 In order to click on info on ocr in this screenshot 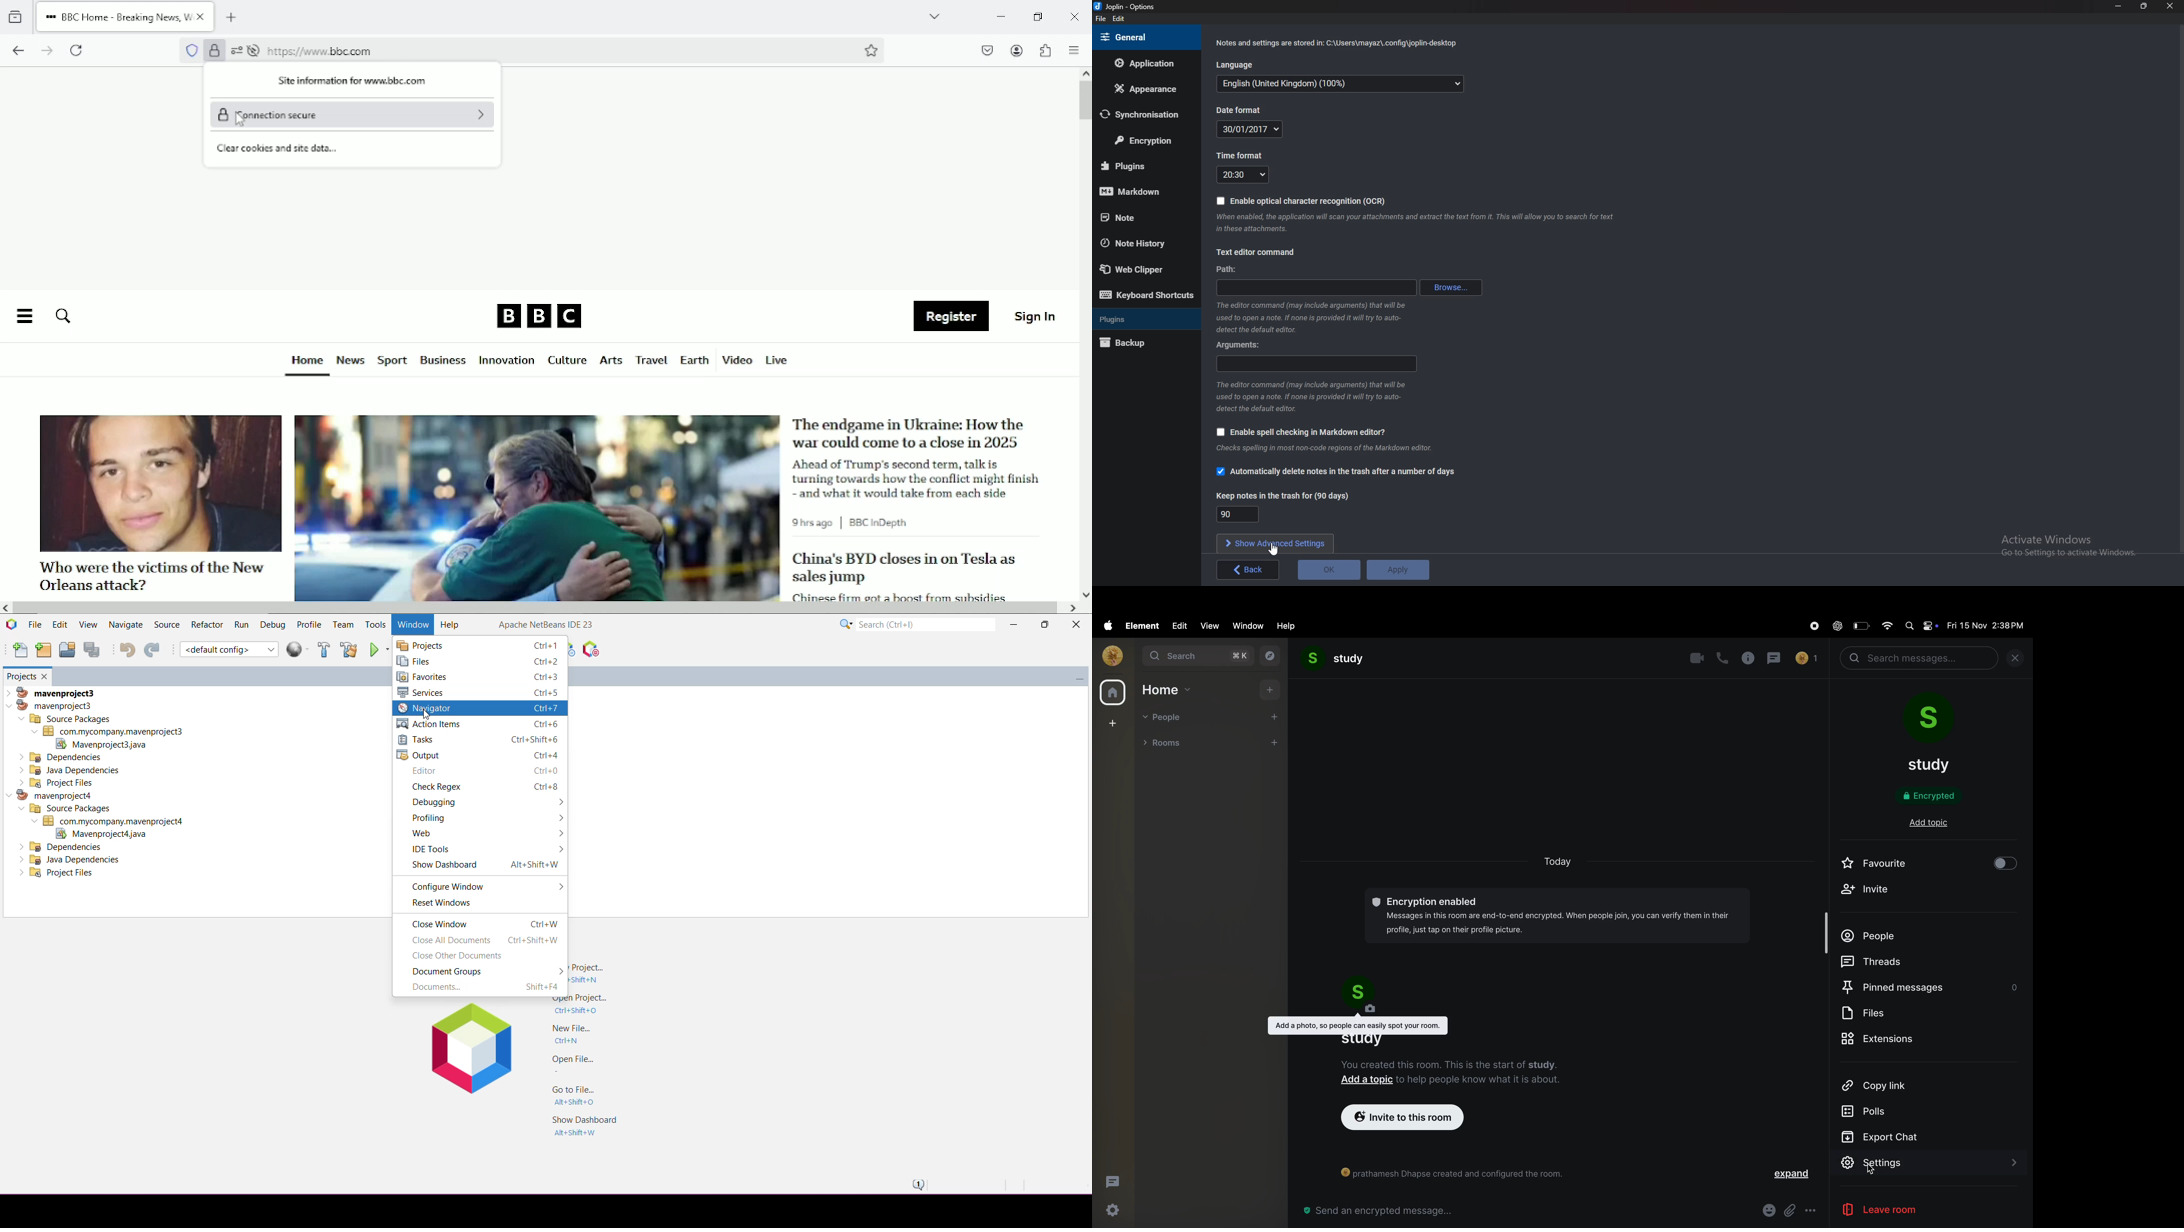, I will do `click(1417, 223)`.